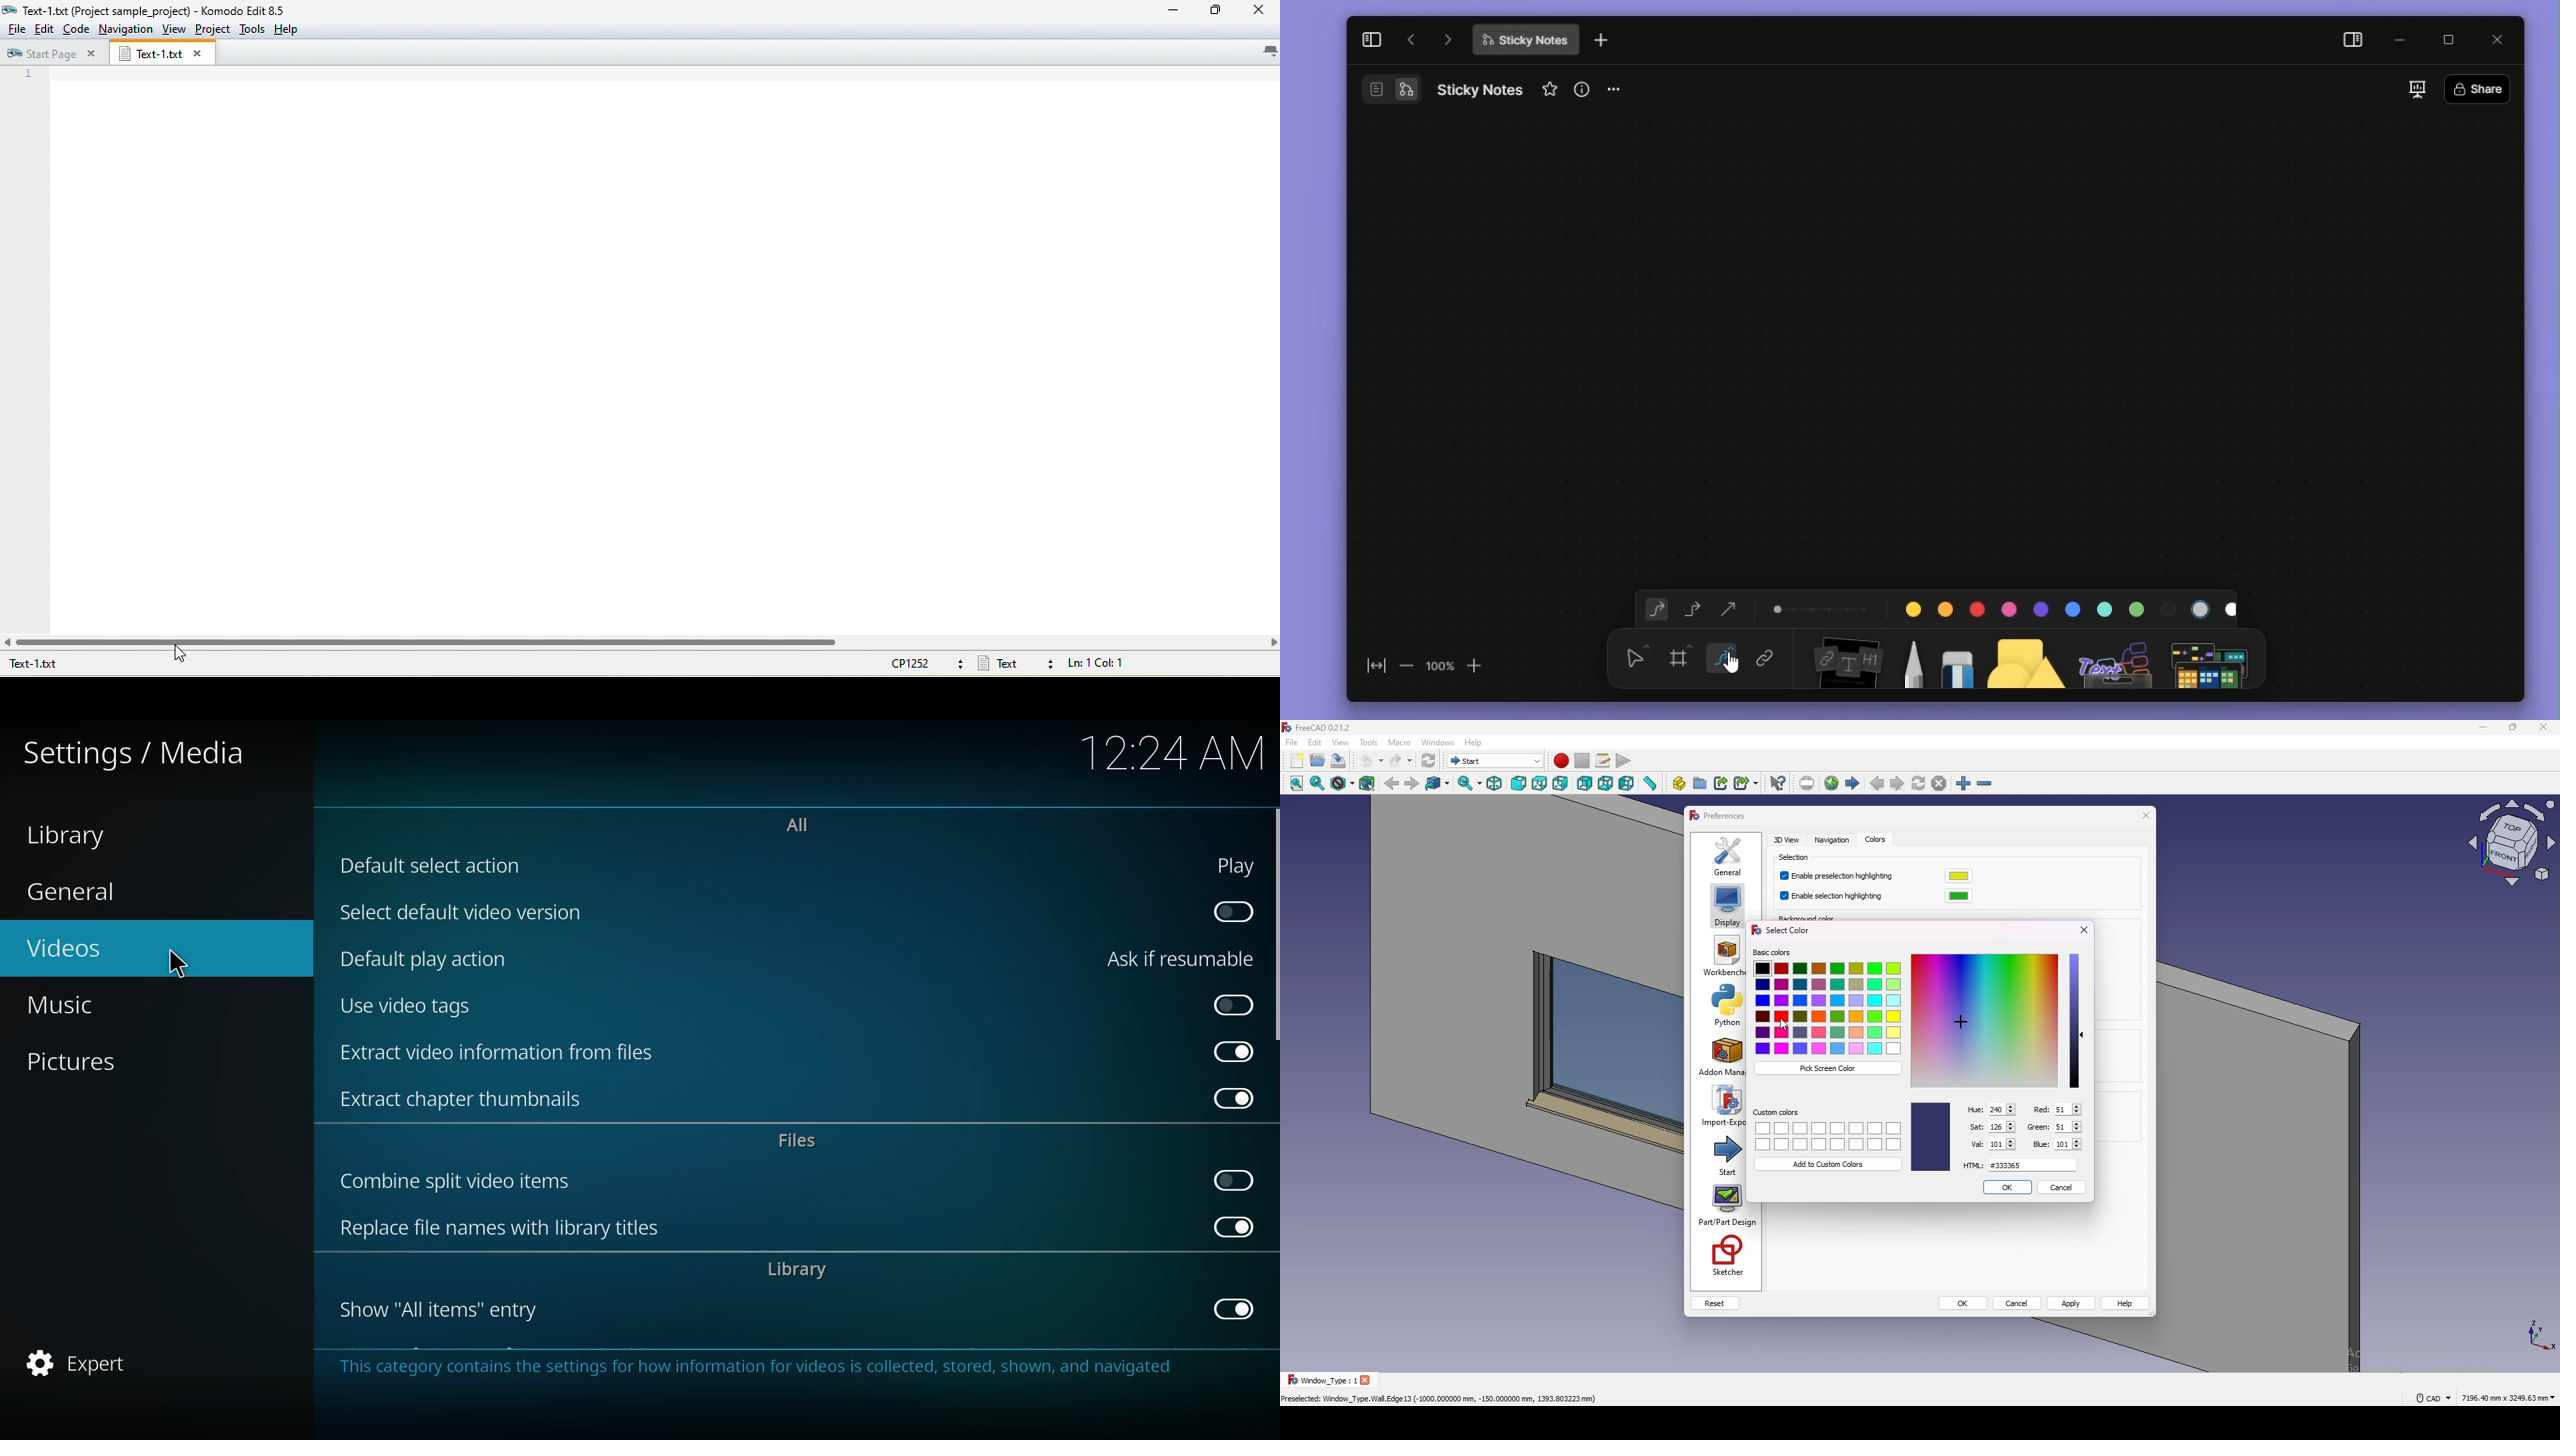 The height and width of the screenshot is (1456, 2576). I want to click on library, so click(78, 836).